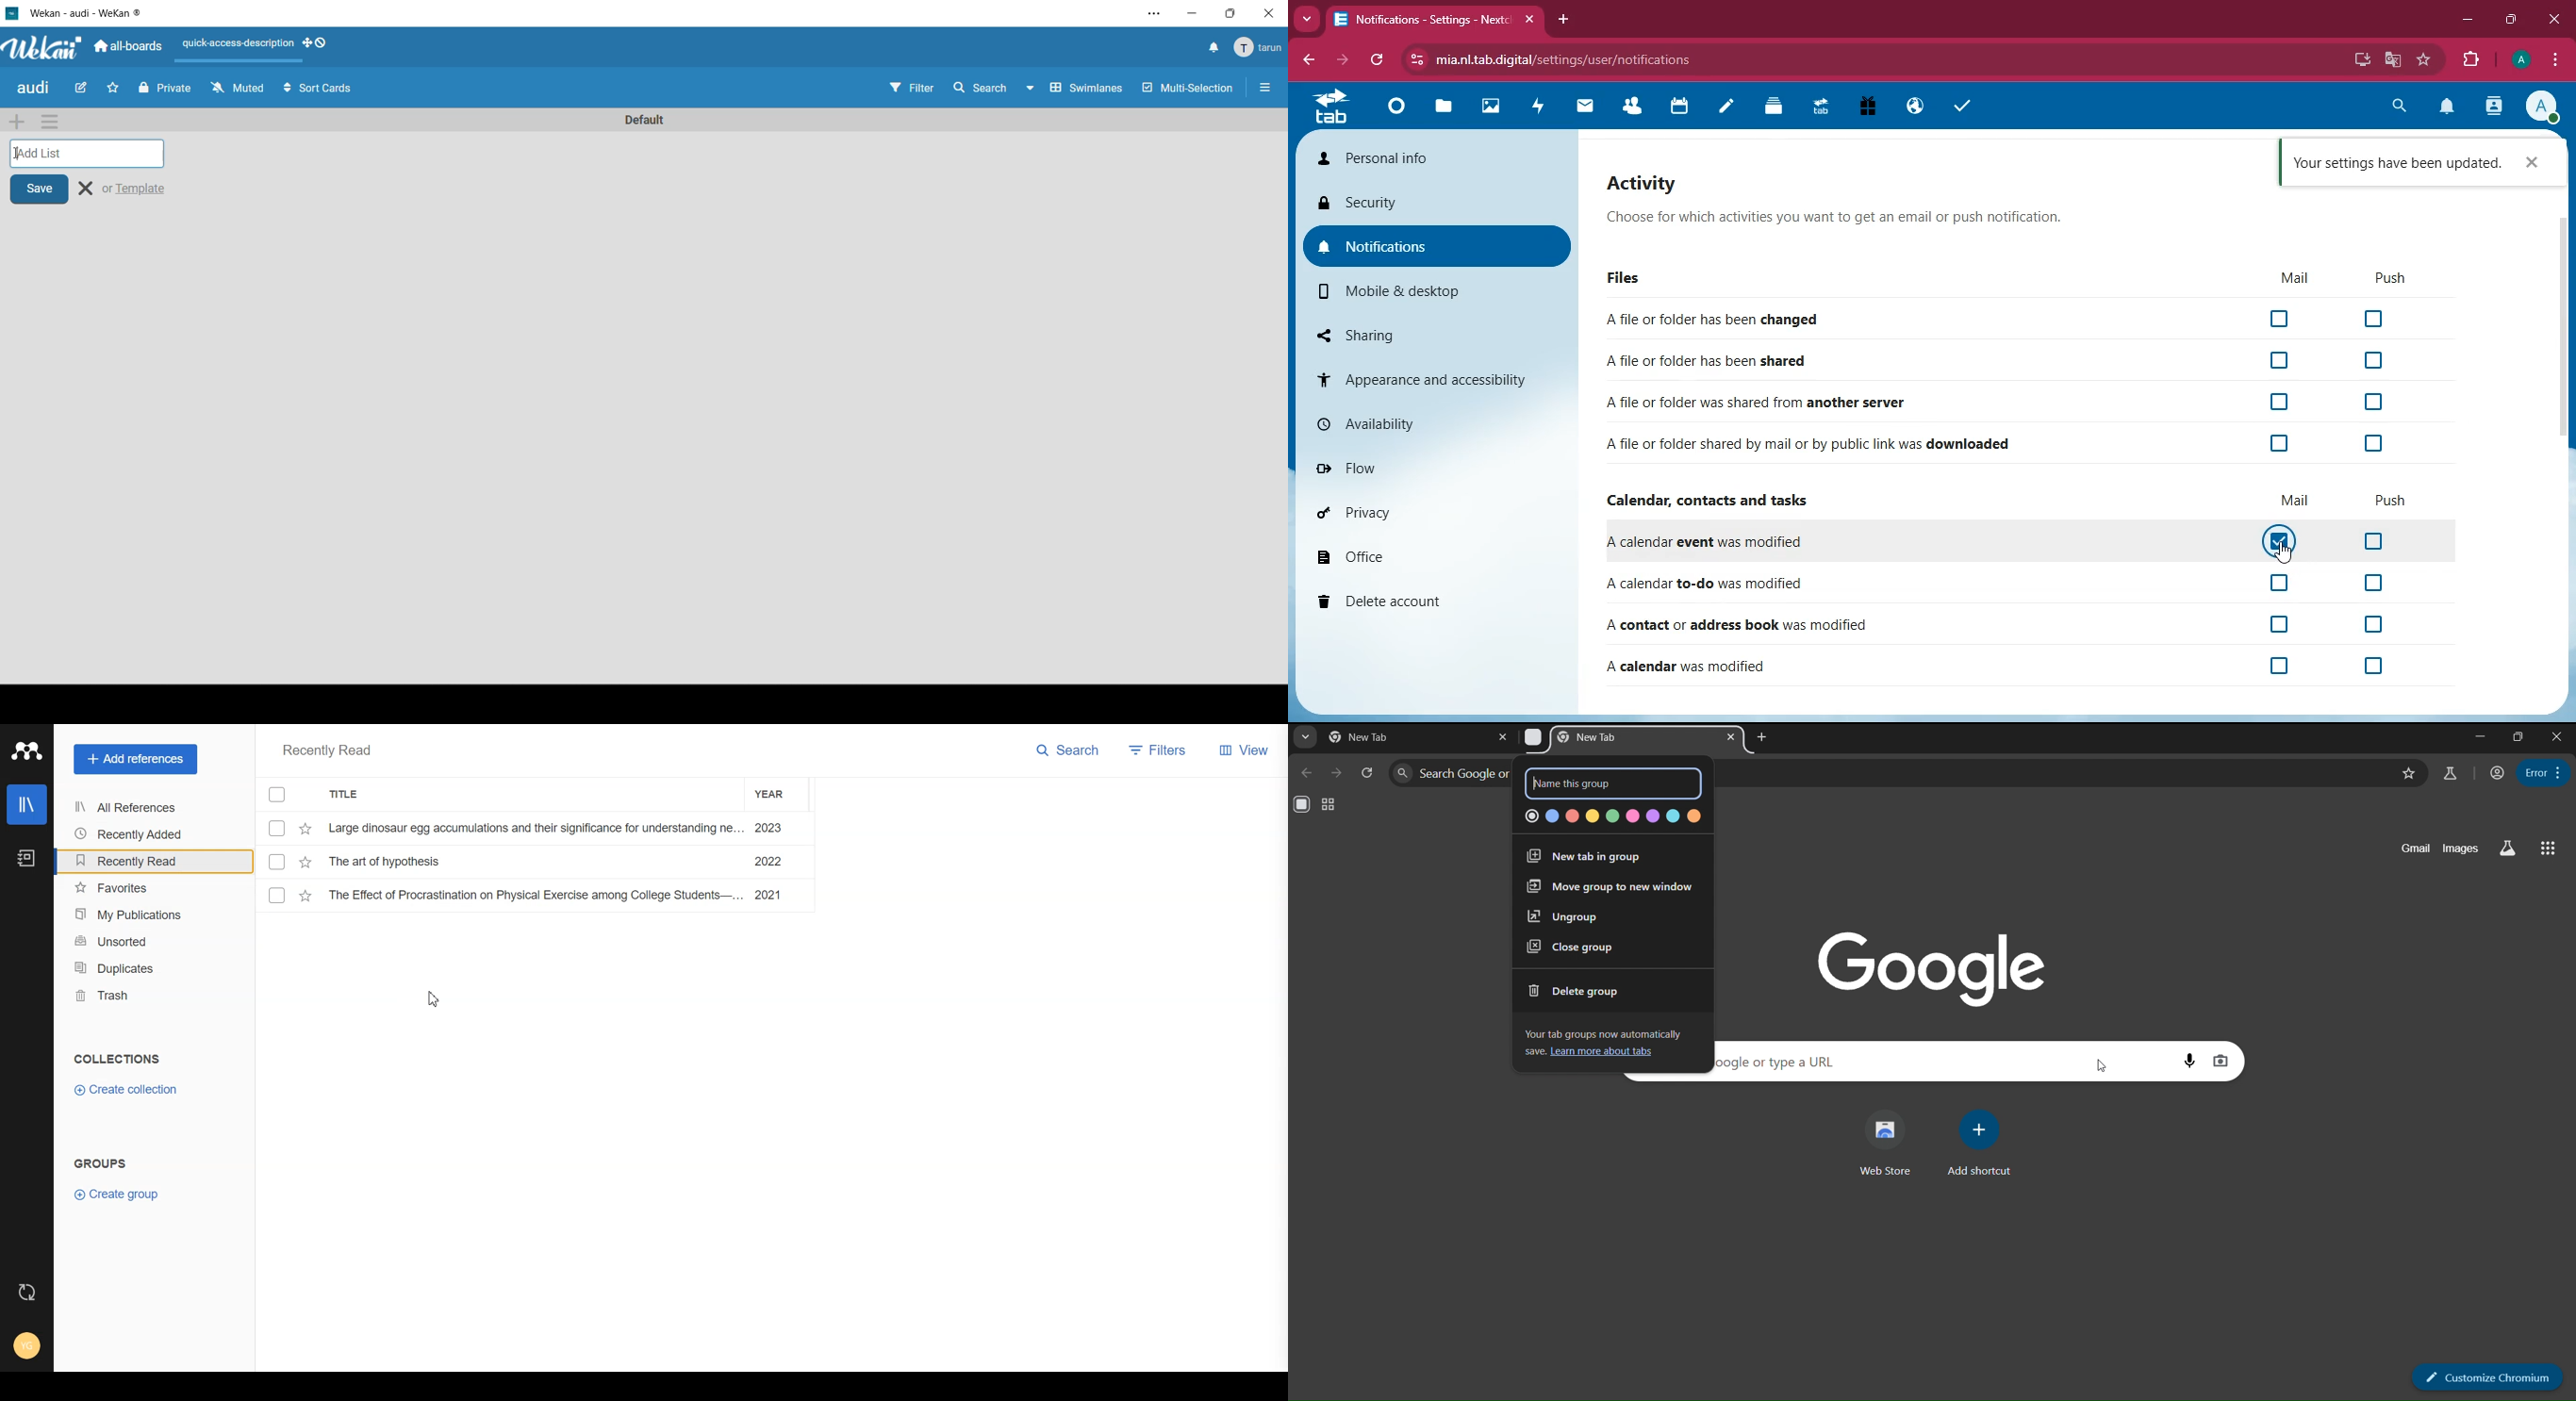 This screenshot has width=2576, height=1428. Describe the element at coordinates (284, 90) in the screenshot. I see `Arrows` at that location.